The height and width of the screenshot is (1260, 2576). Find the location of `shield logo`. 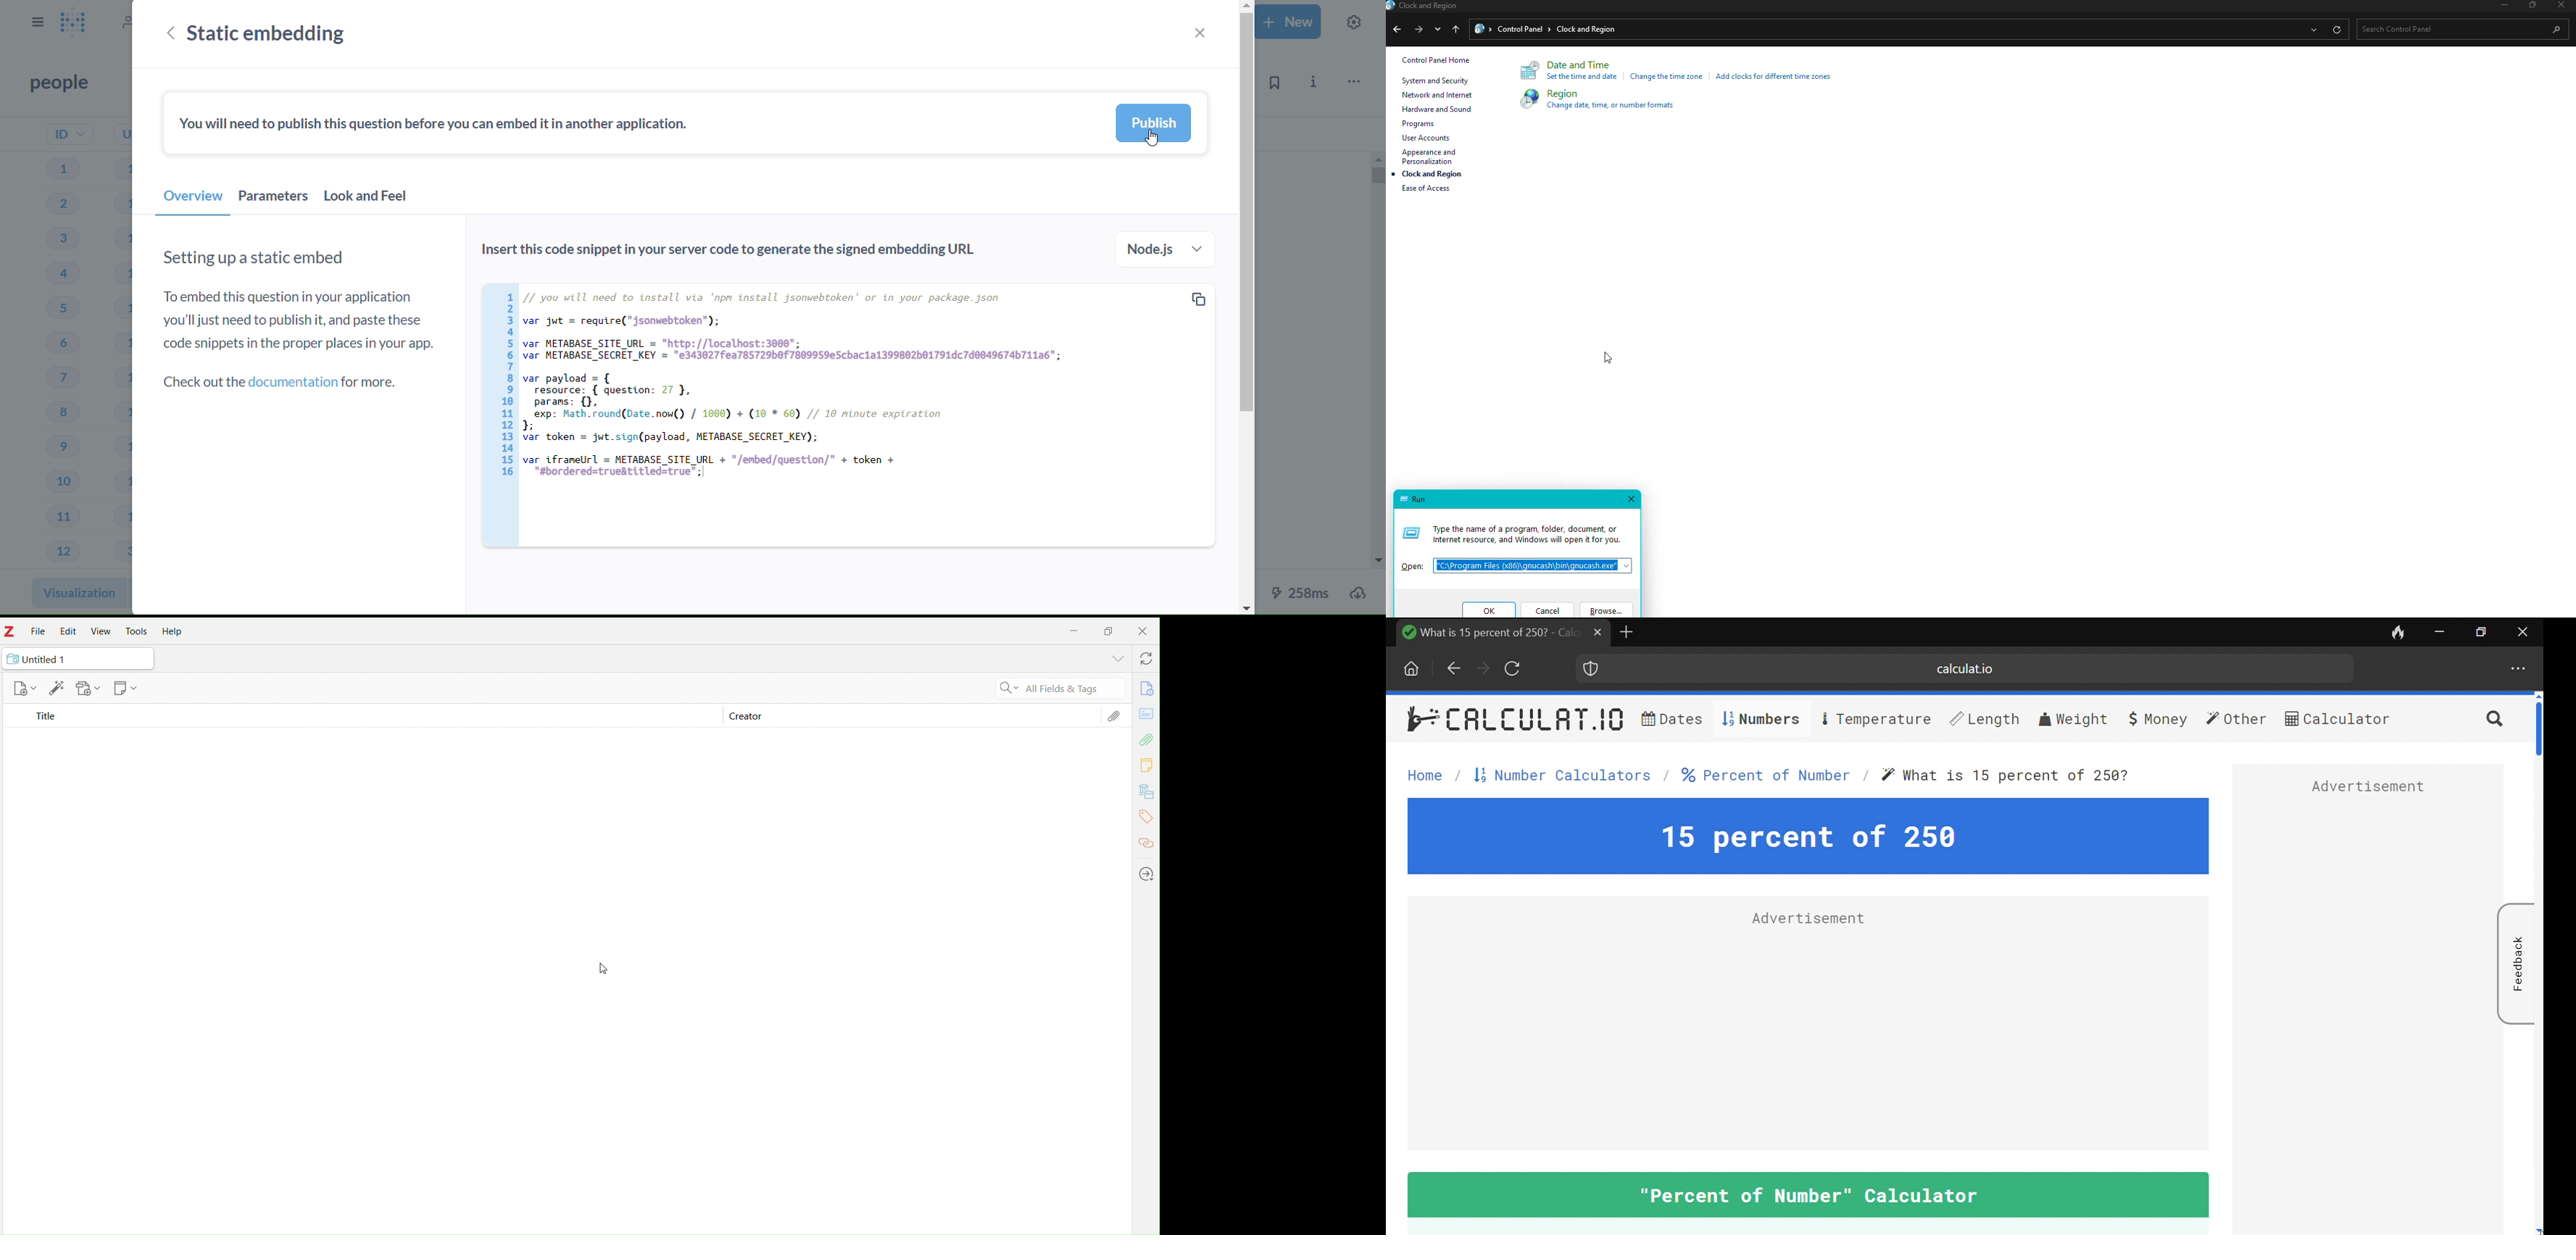

shield logo is located at coordinates (1589, 669).